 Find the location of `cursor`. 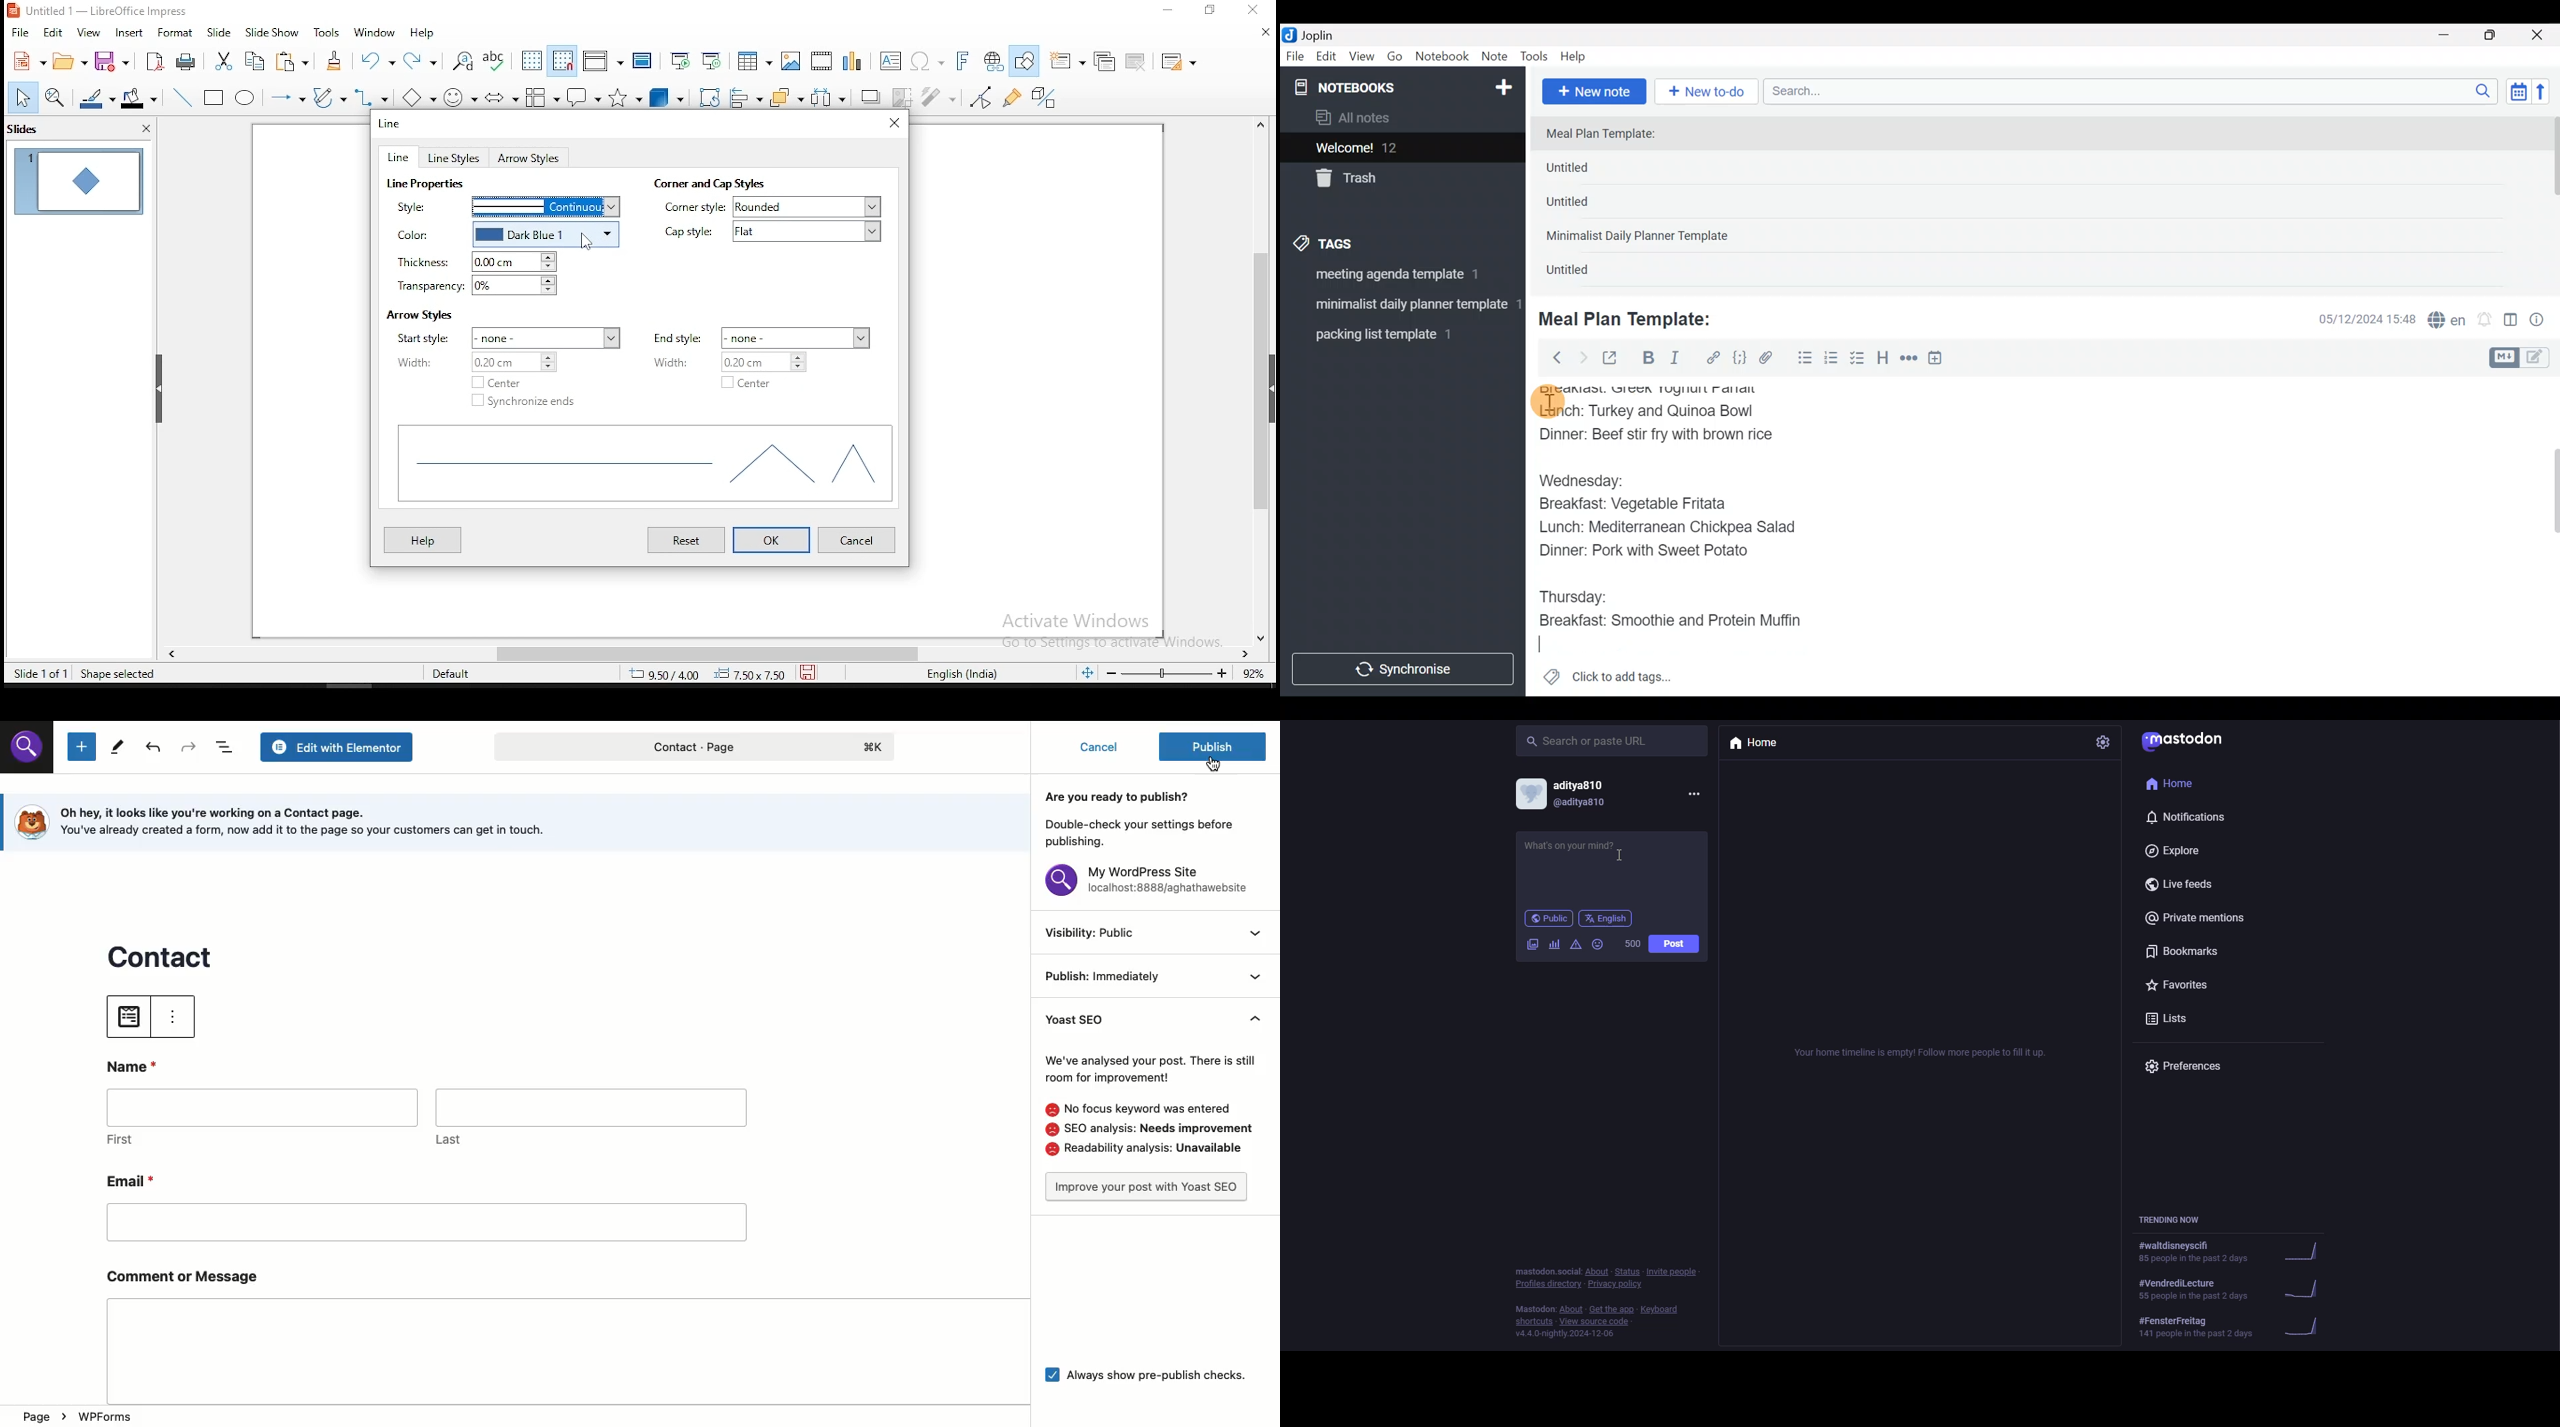

cursor is located at coordinates (1547, 402).